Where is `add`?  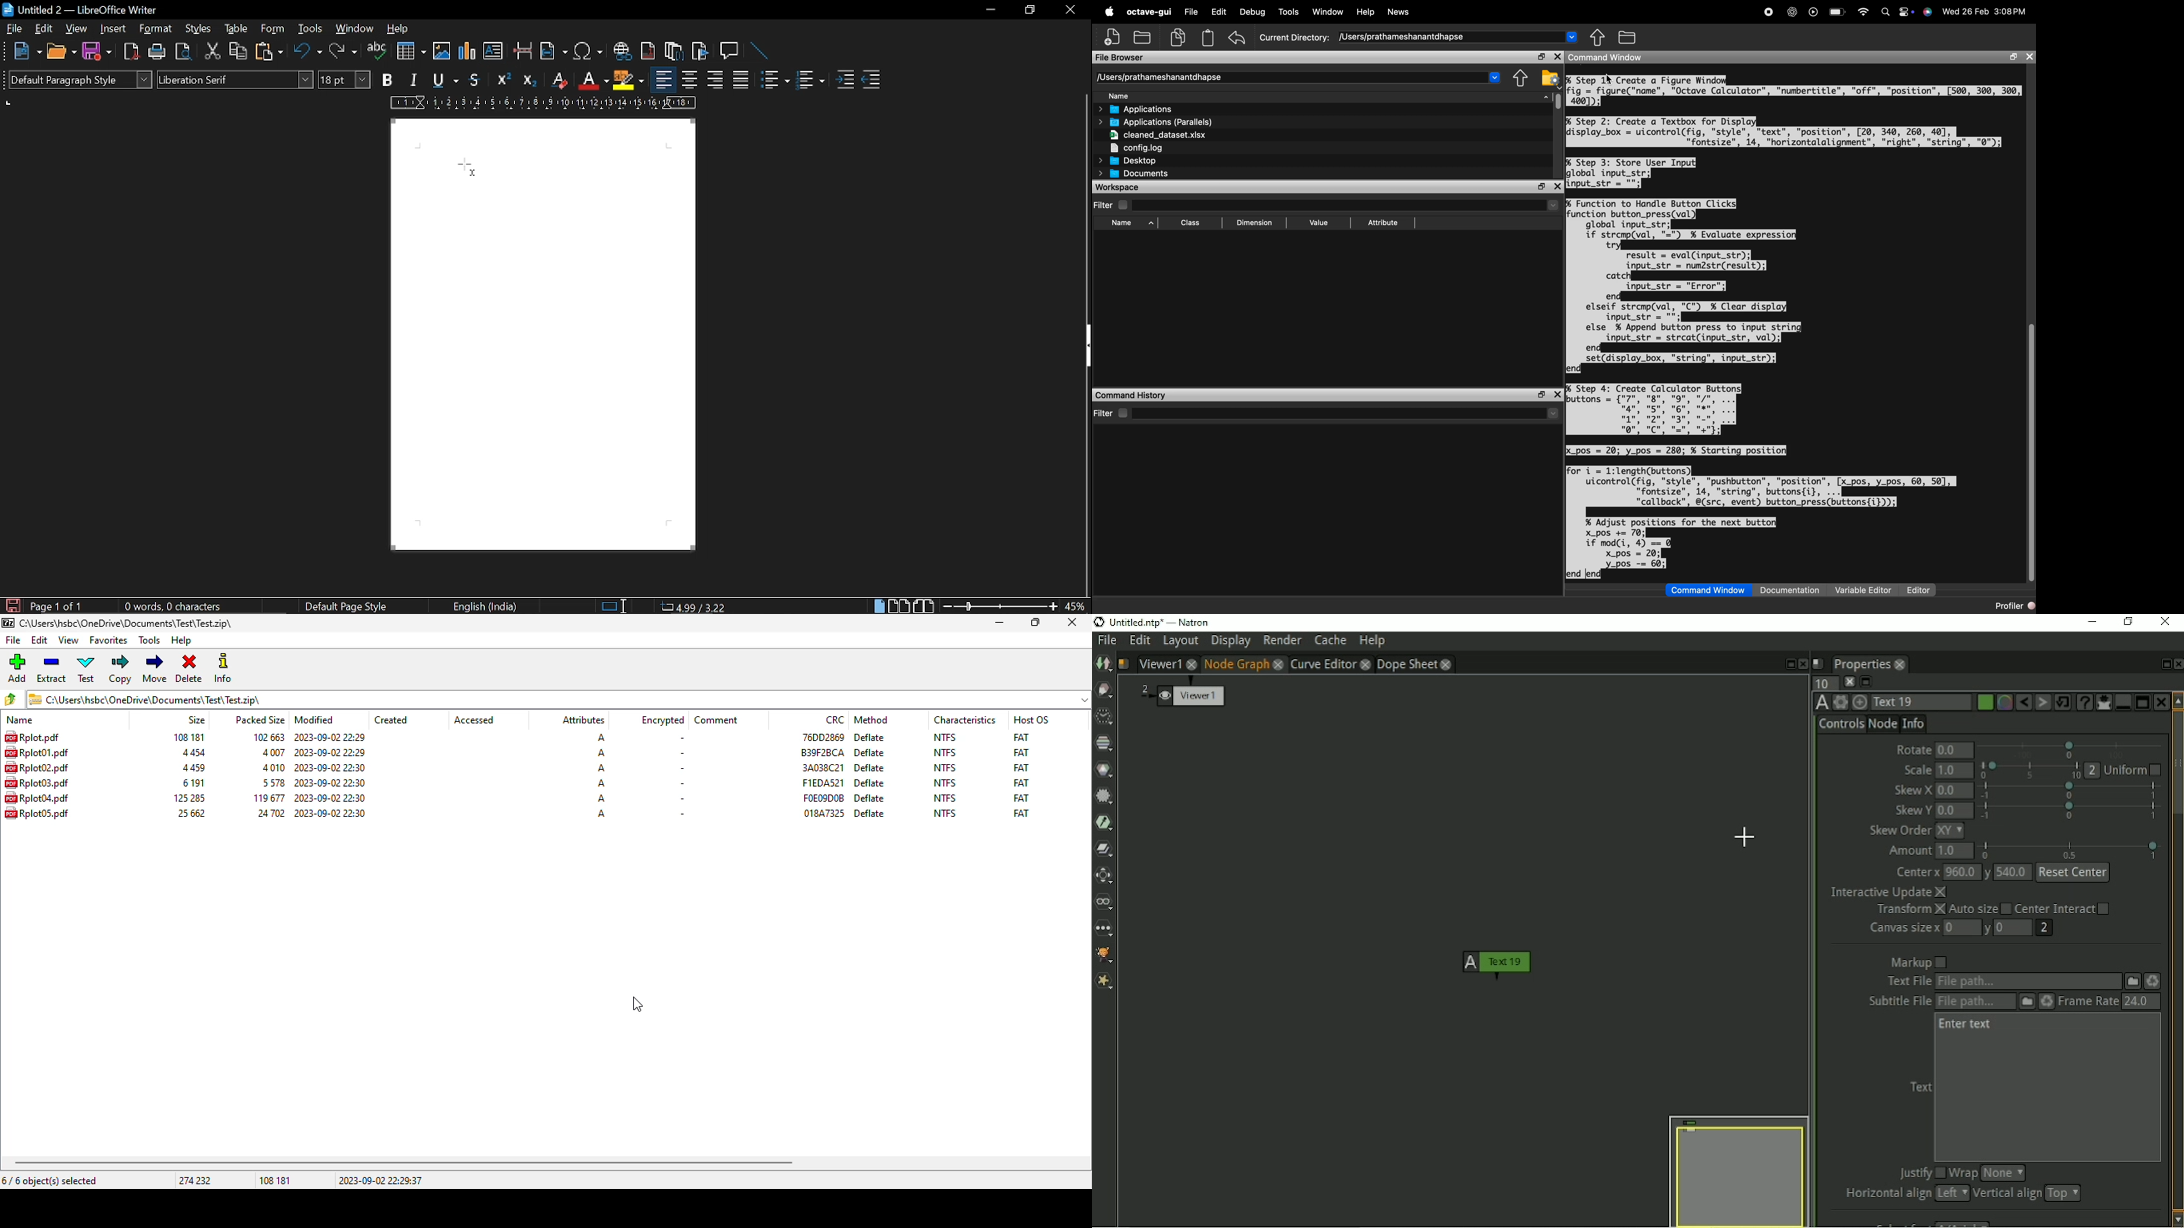 add is located at coordinates (17, 668).